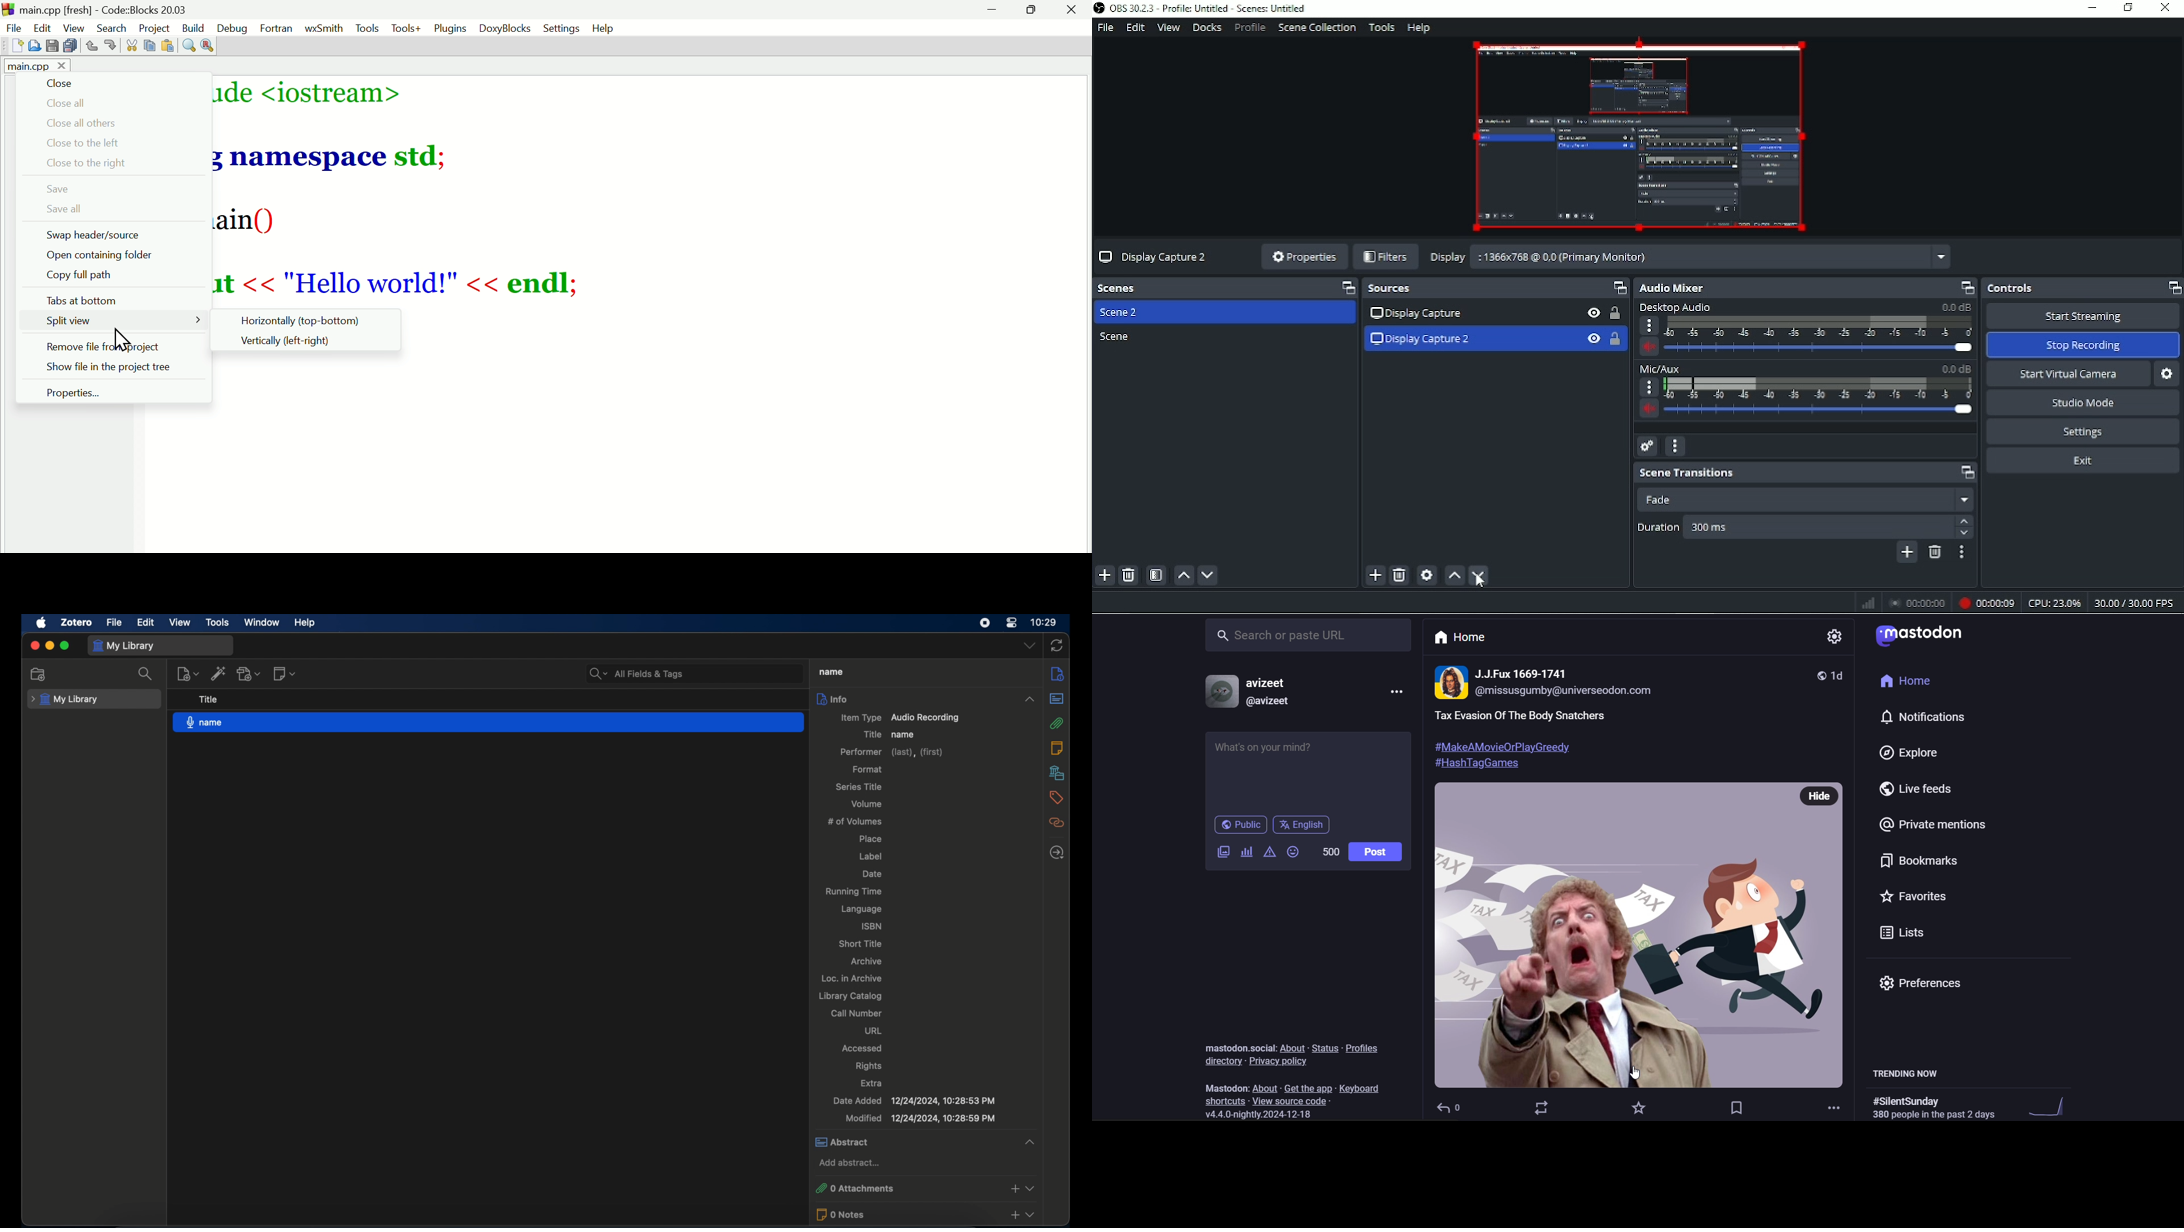  I want to click on all fields & tags, so click(636, 673).